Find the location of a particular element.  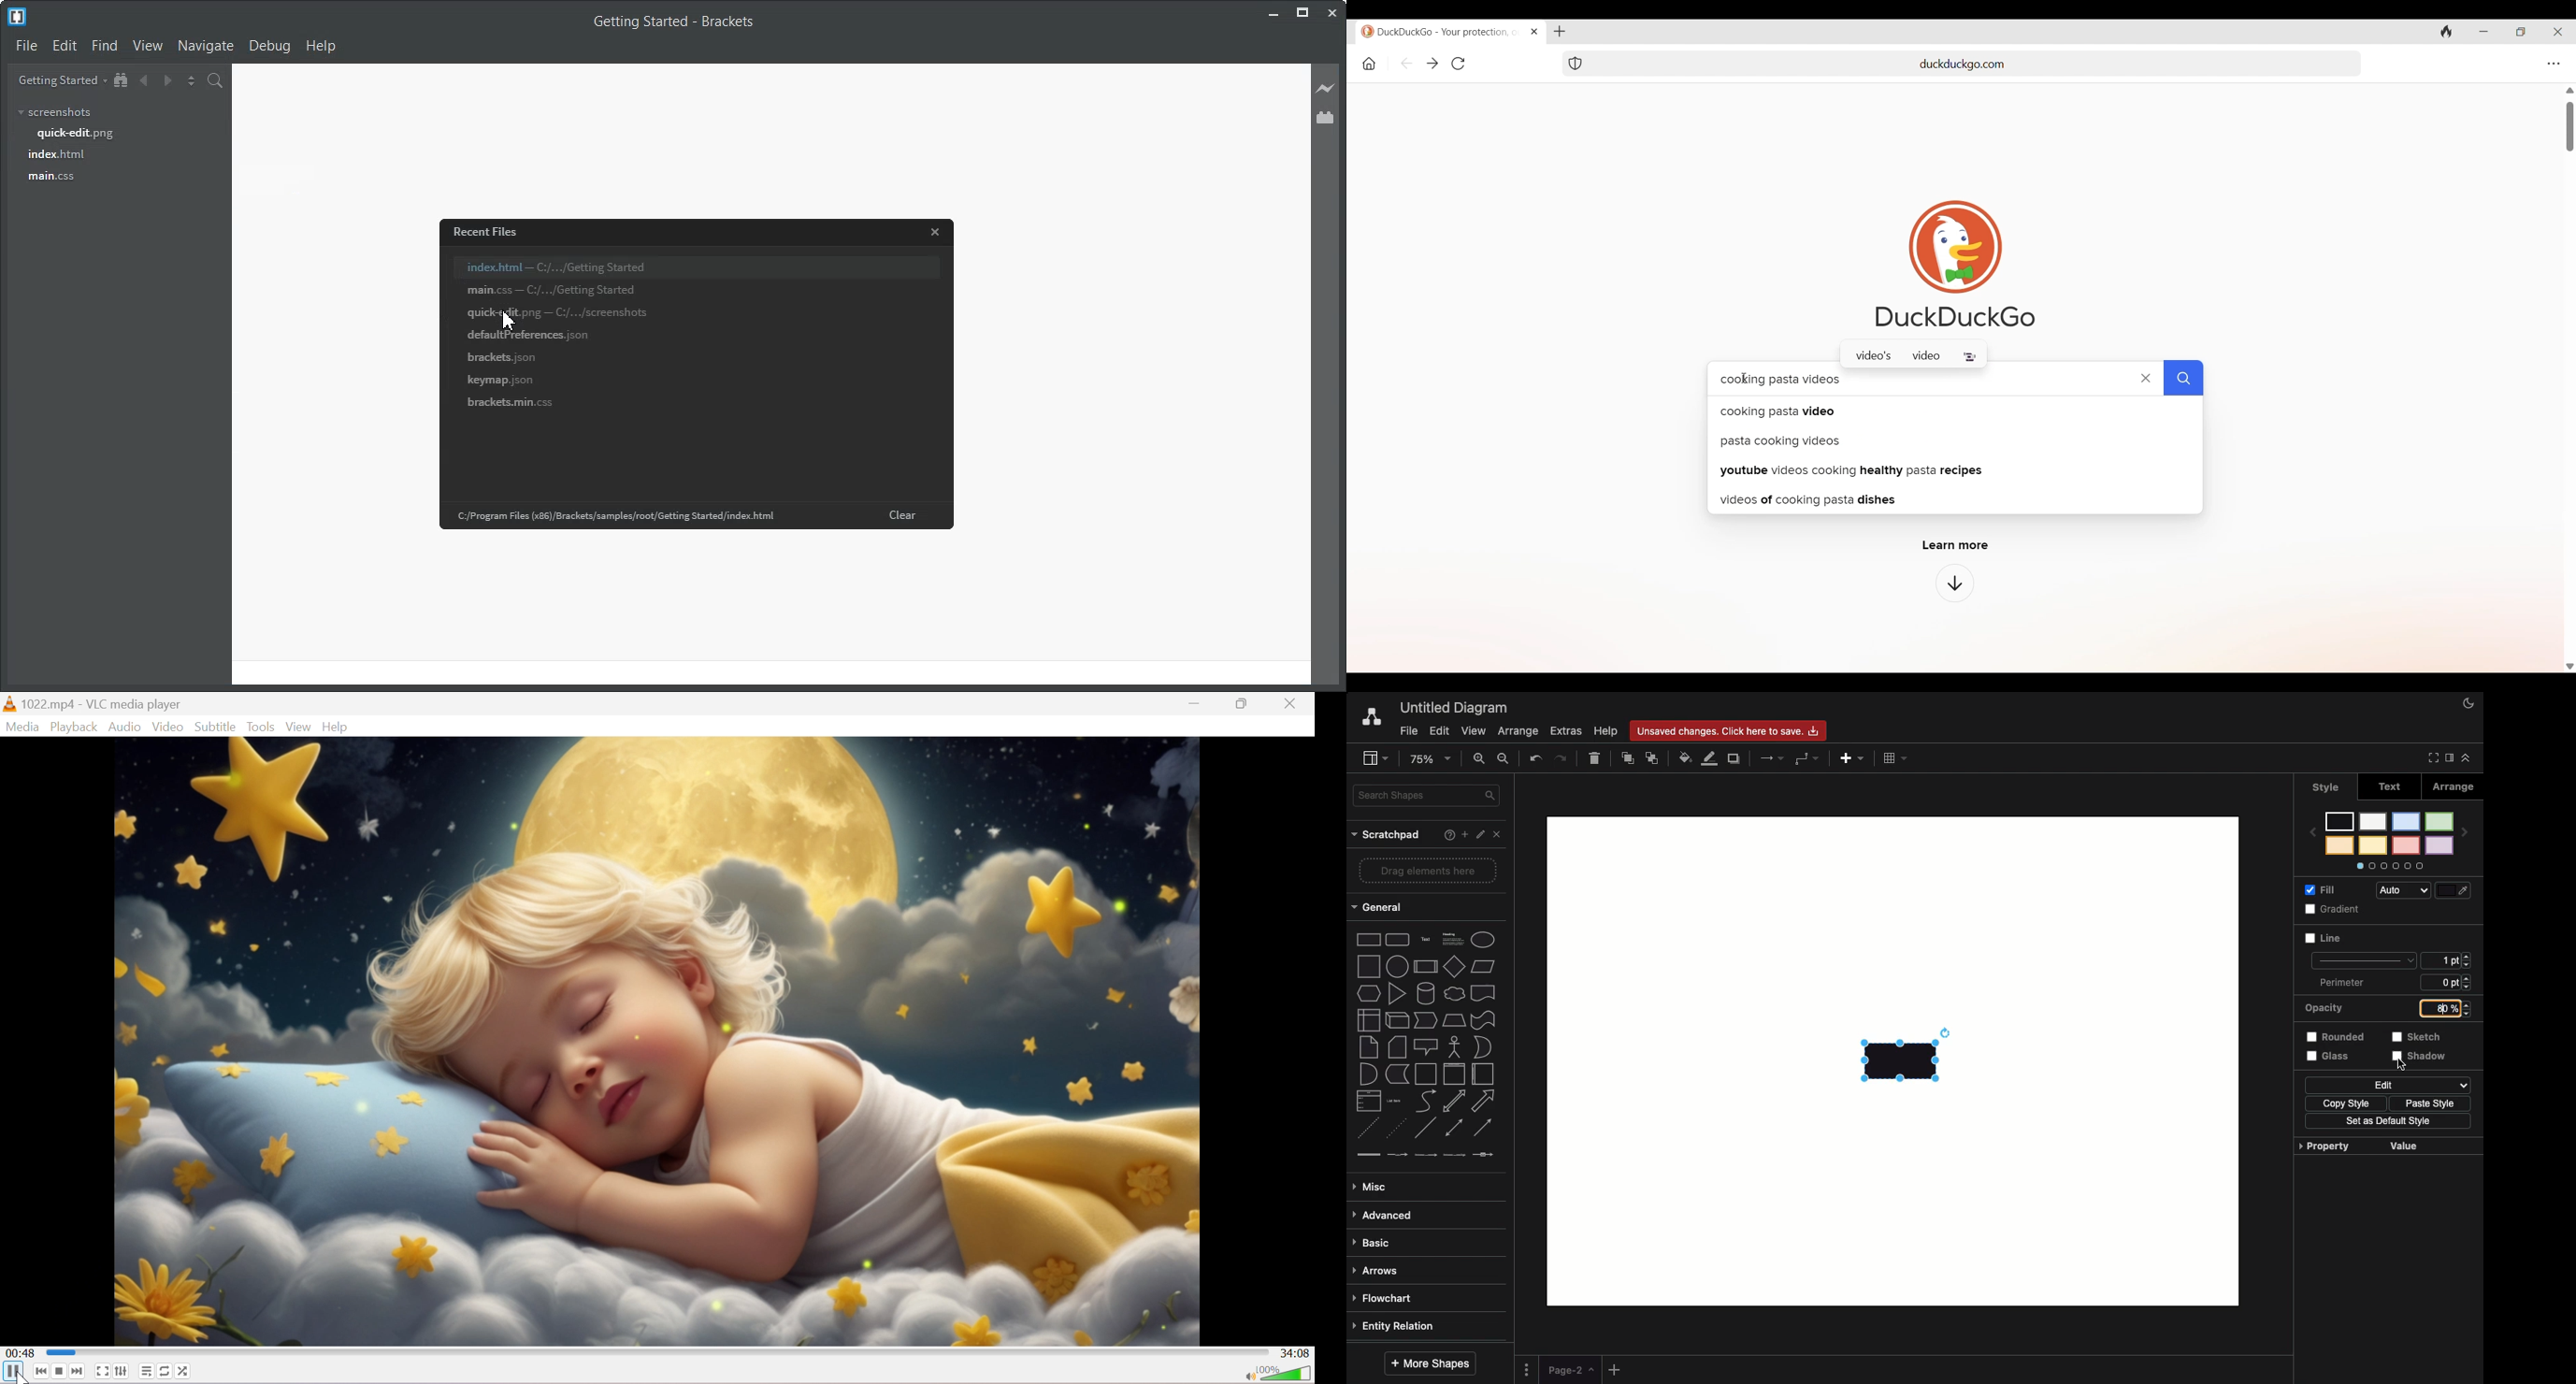

Minimize is located at coordinates (1194, 706).